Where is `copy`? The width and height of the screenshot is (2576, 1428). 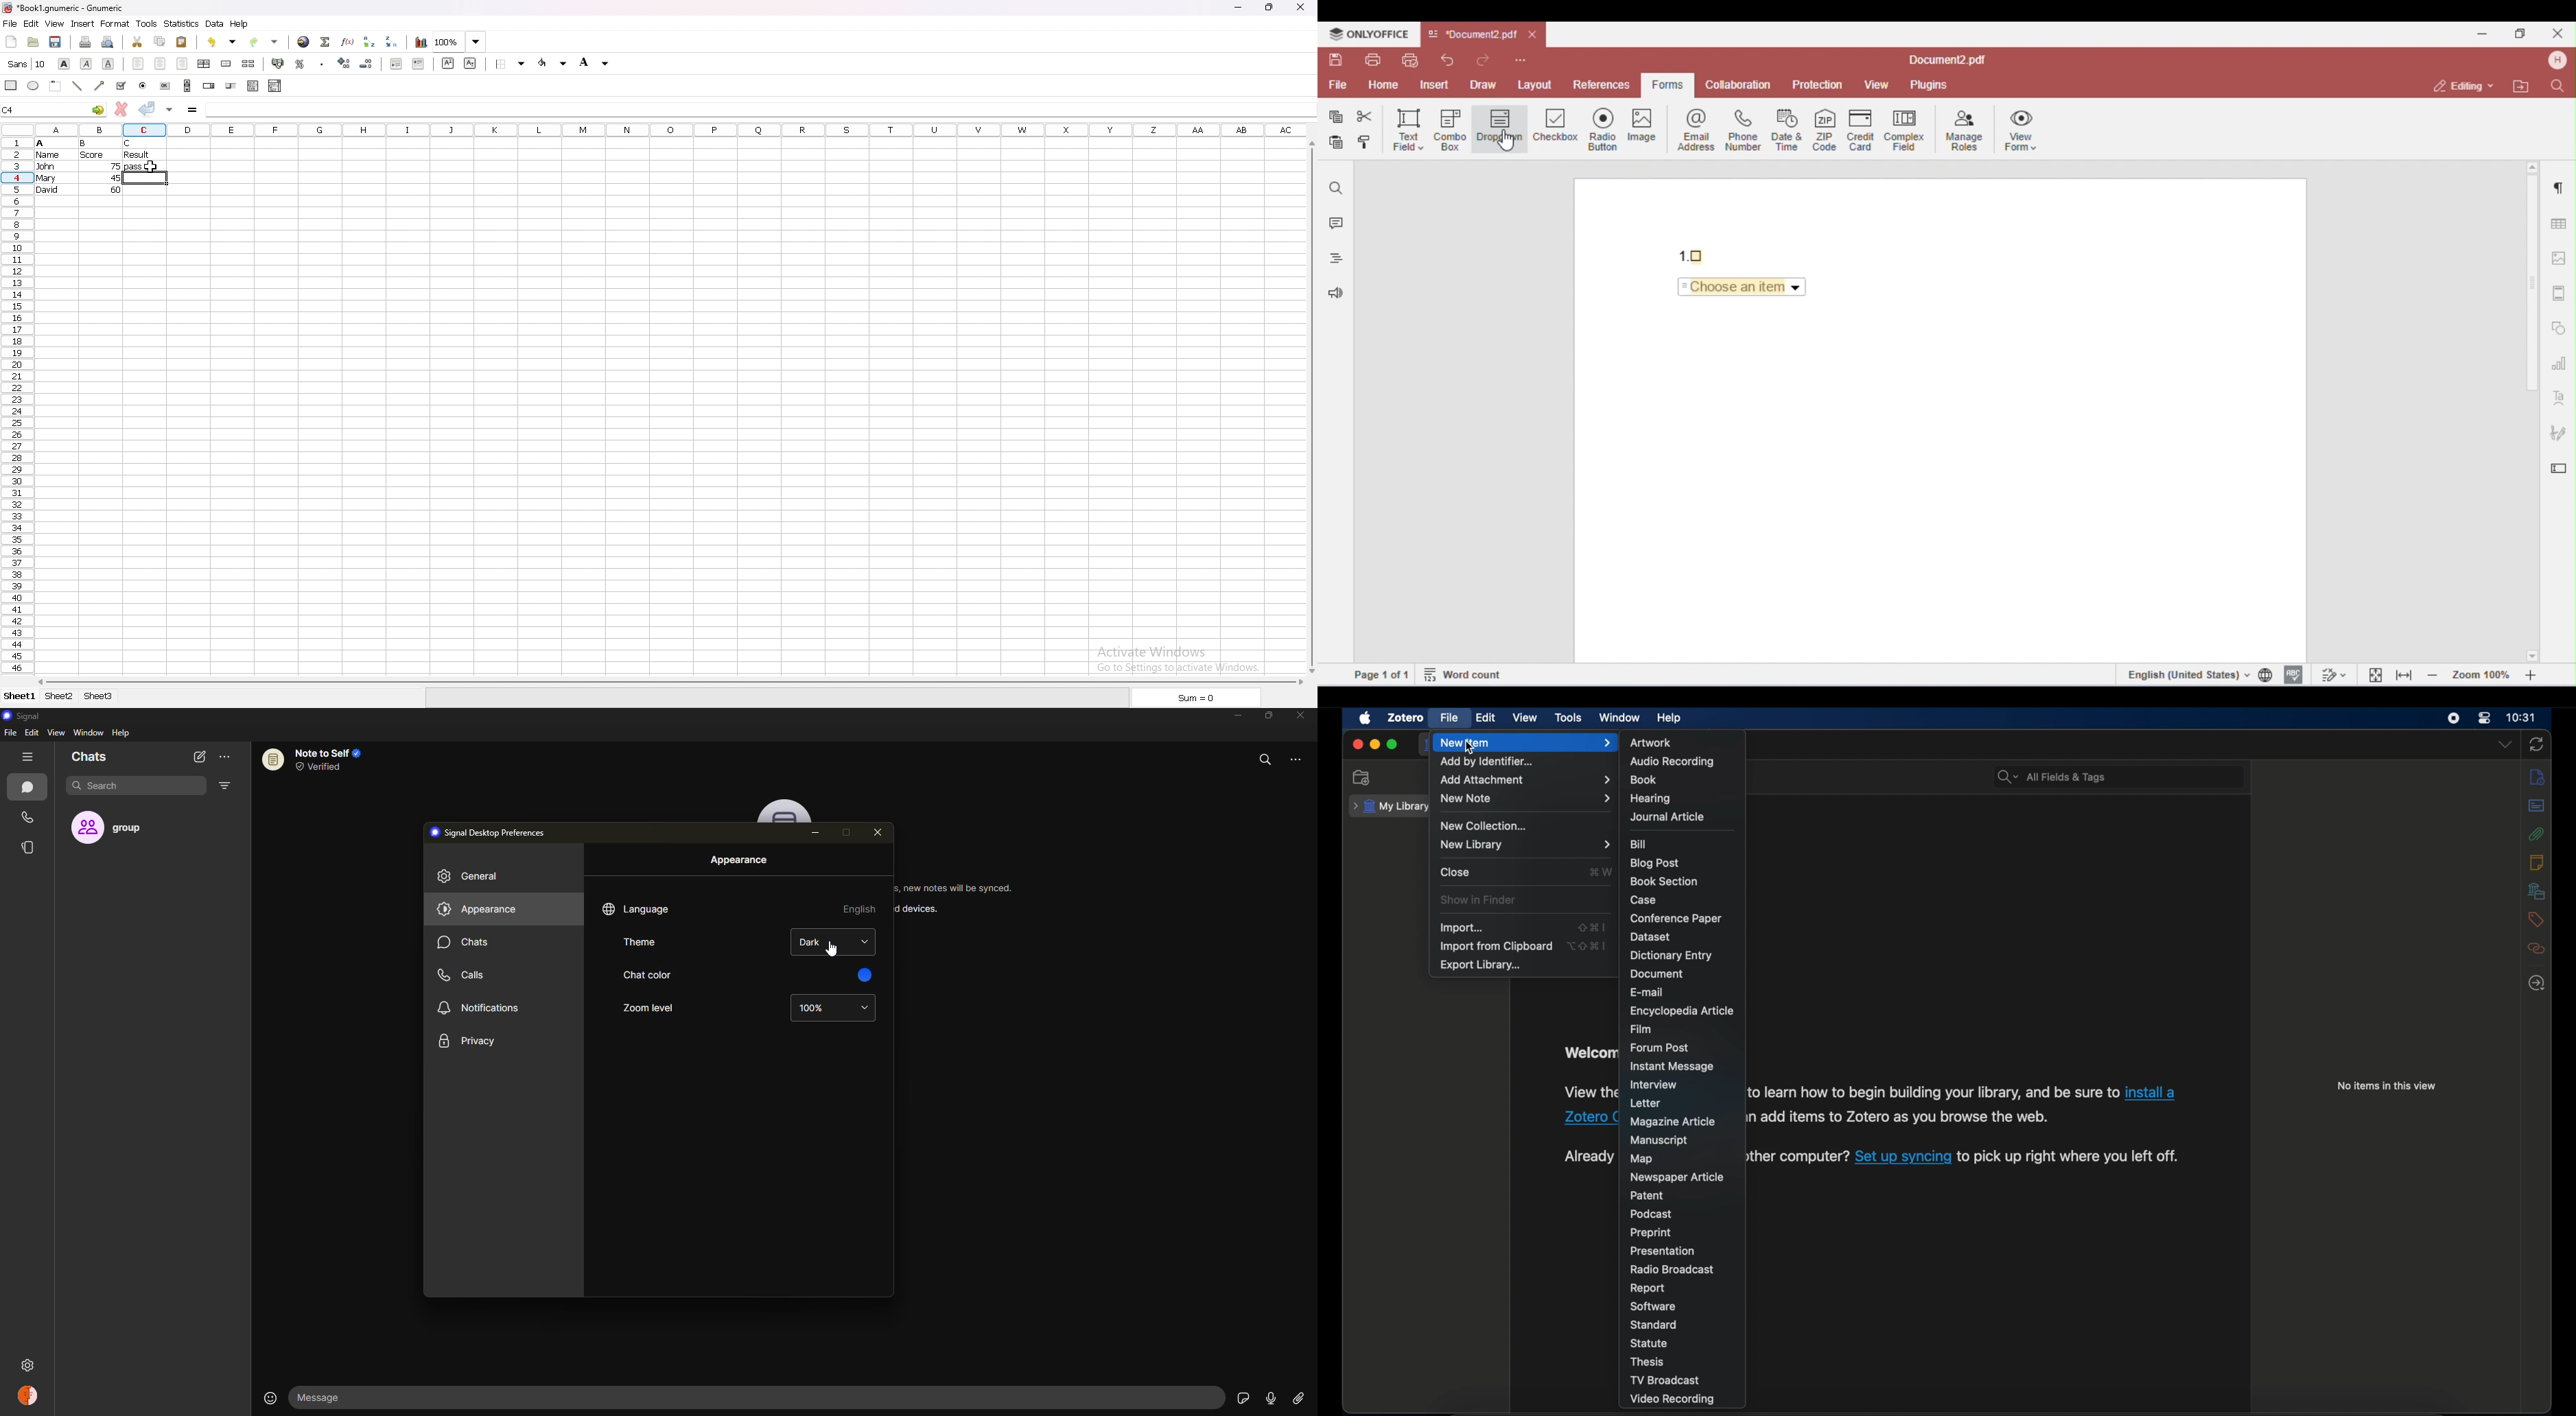 copy is located at coordinates (161, 41).